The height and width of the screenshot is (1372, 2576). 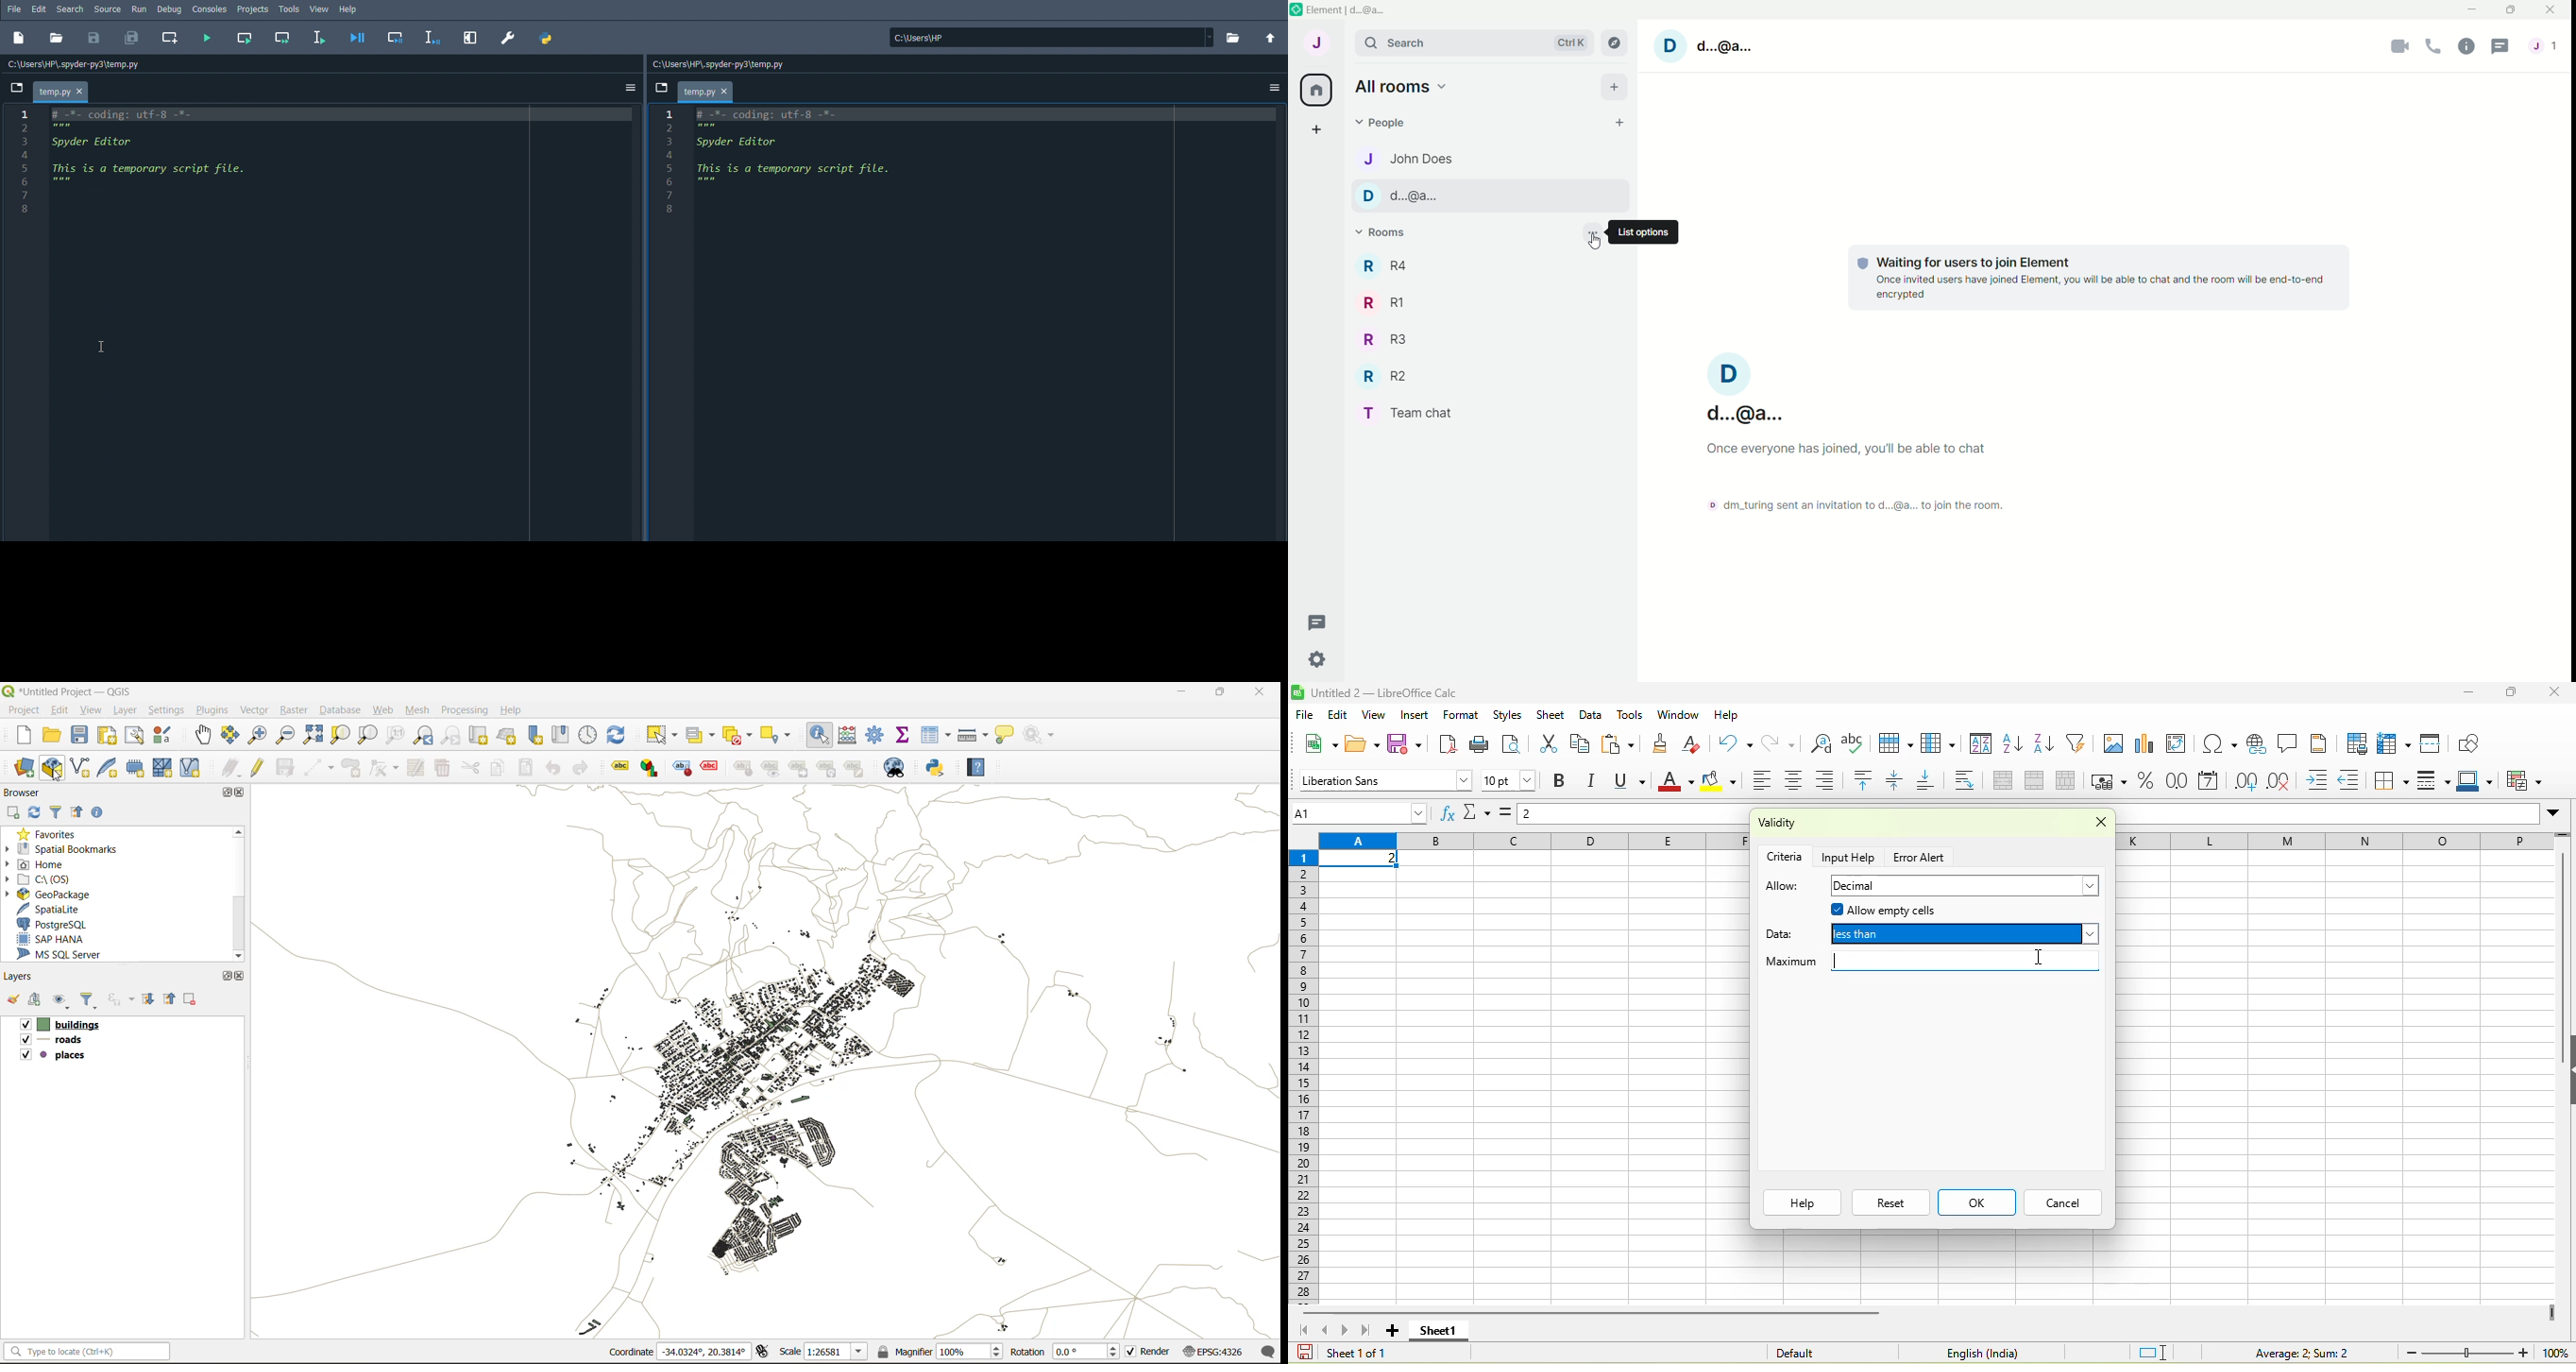 What do you see at coordinates (472, 38) in the screenshot?
I see `Maximize current pane` at bounding box center [472, 38].